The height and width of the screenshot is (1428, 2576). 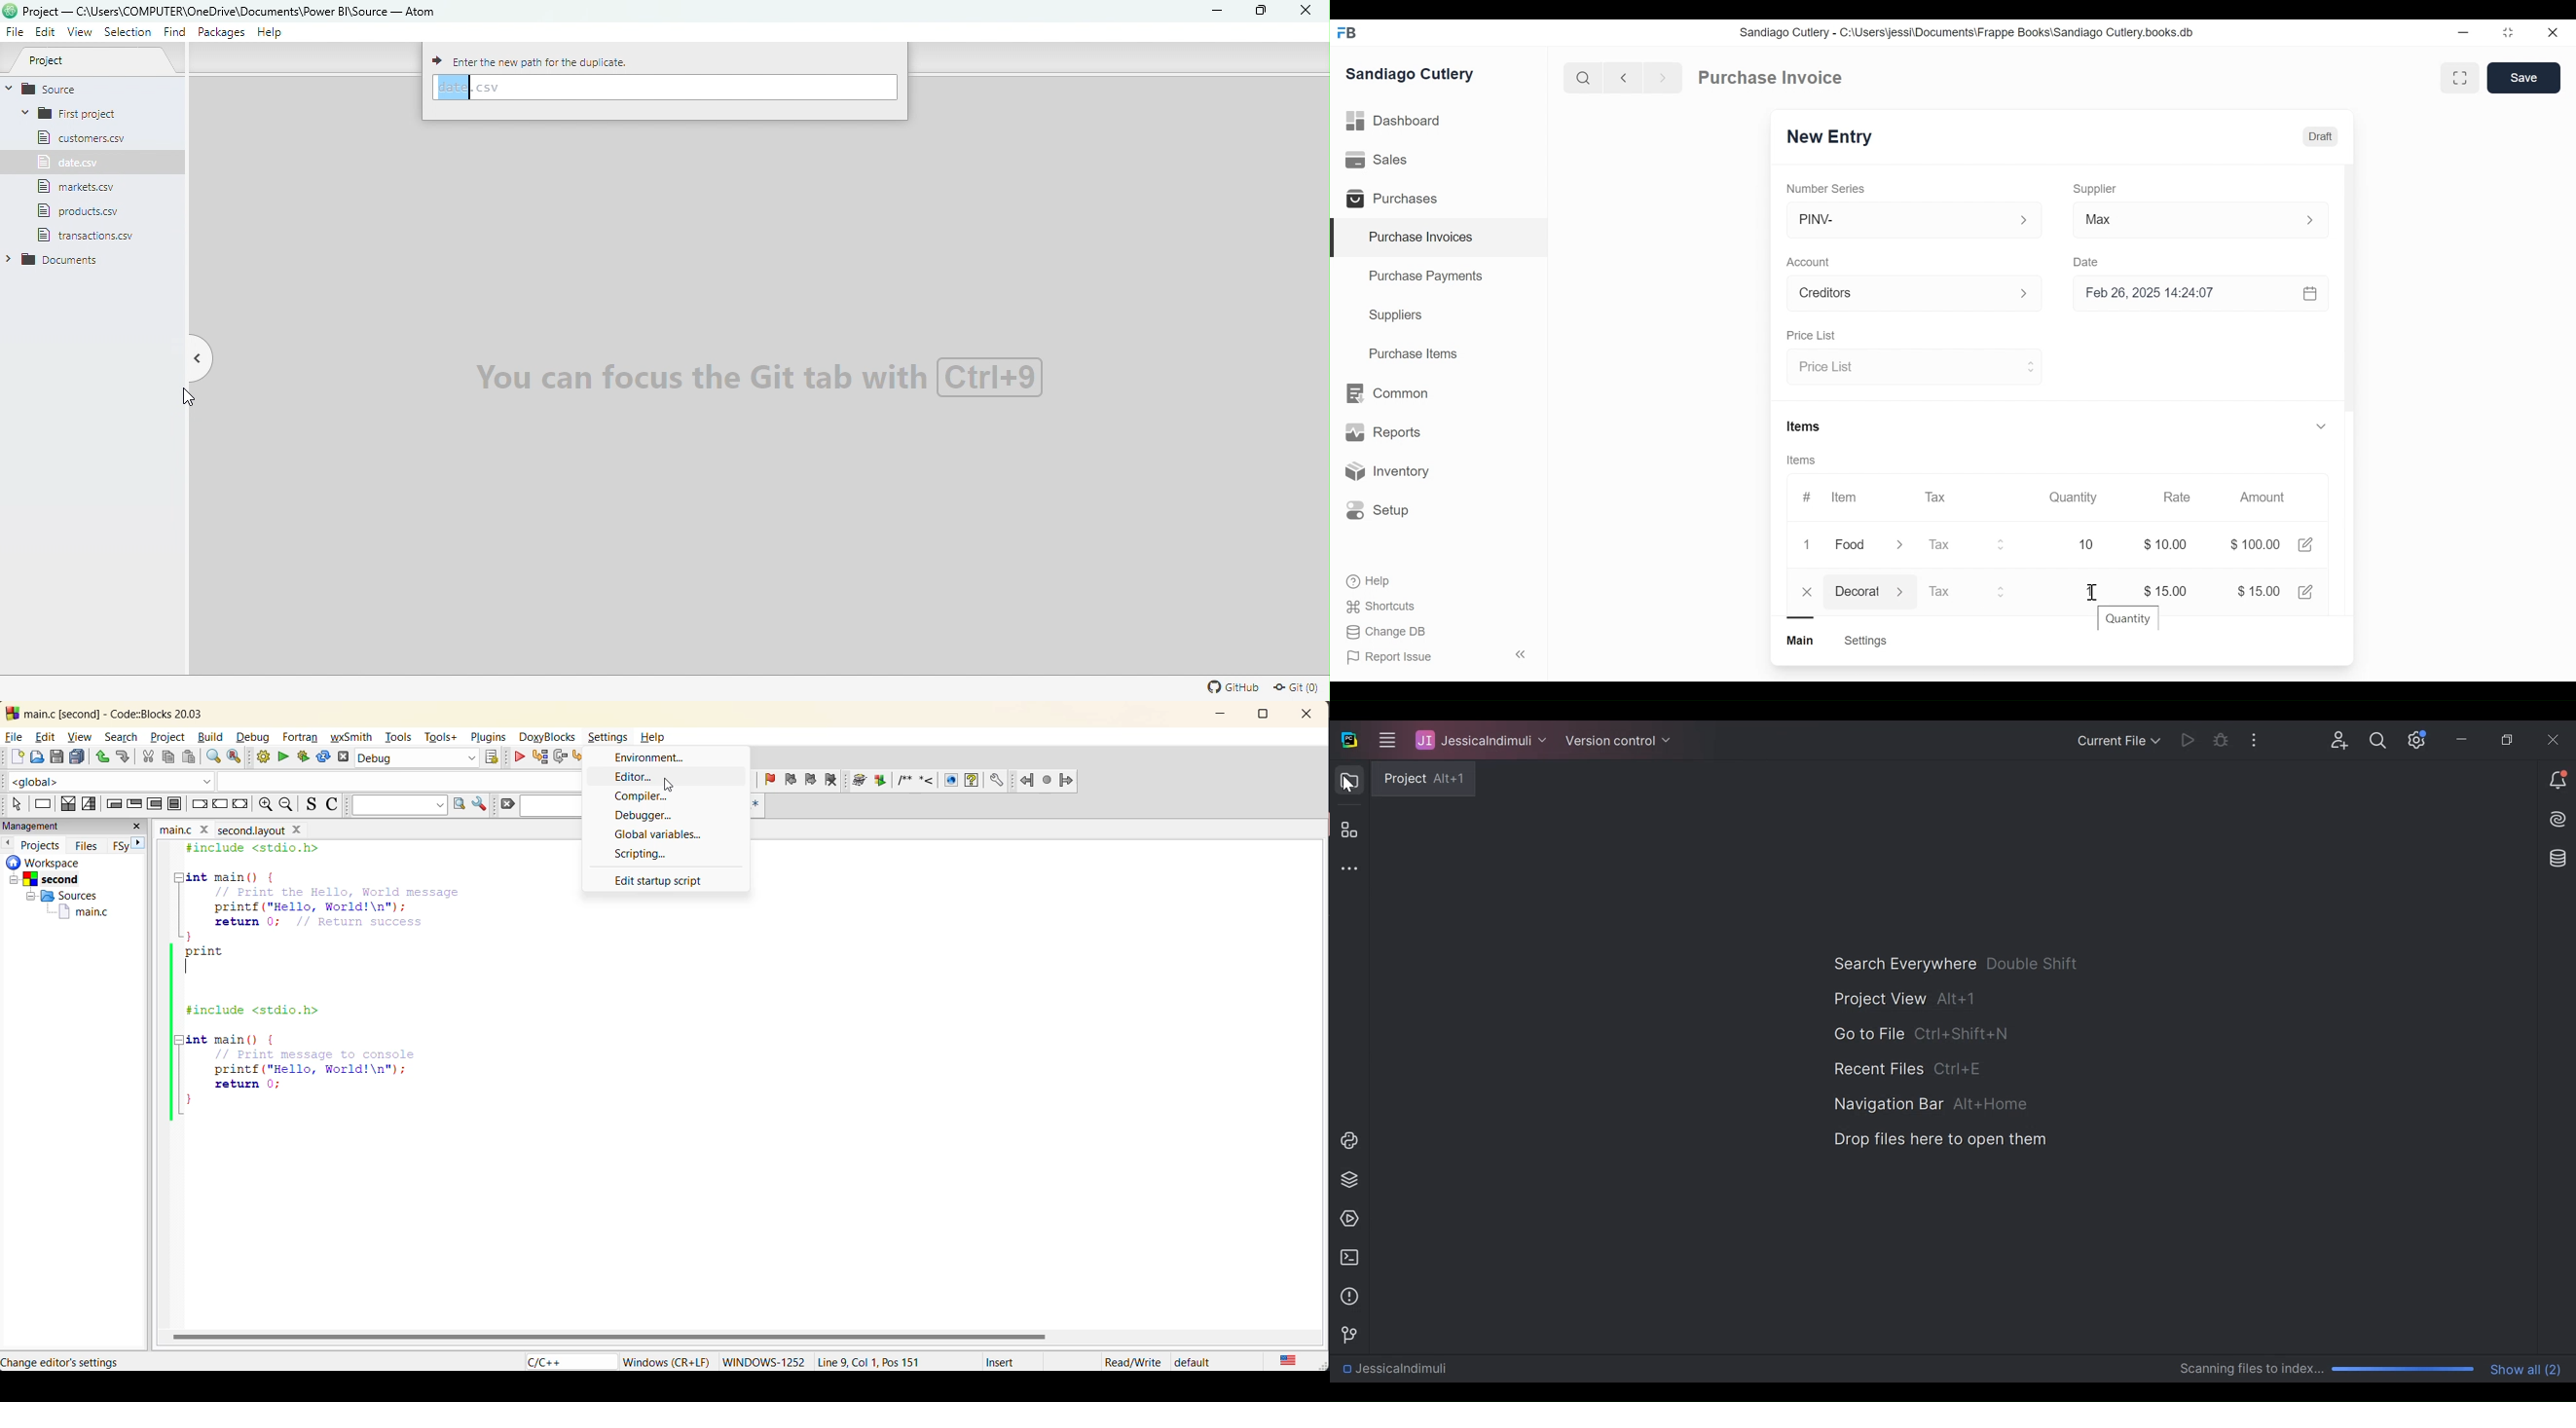 I want to click on Codeblock logo, so click(x=11, y=713).